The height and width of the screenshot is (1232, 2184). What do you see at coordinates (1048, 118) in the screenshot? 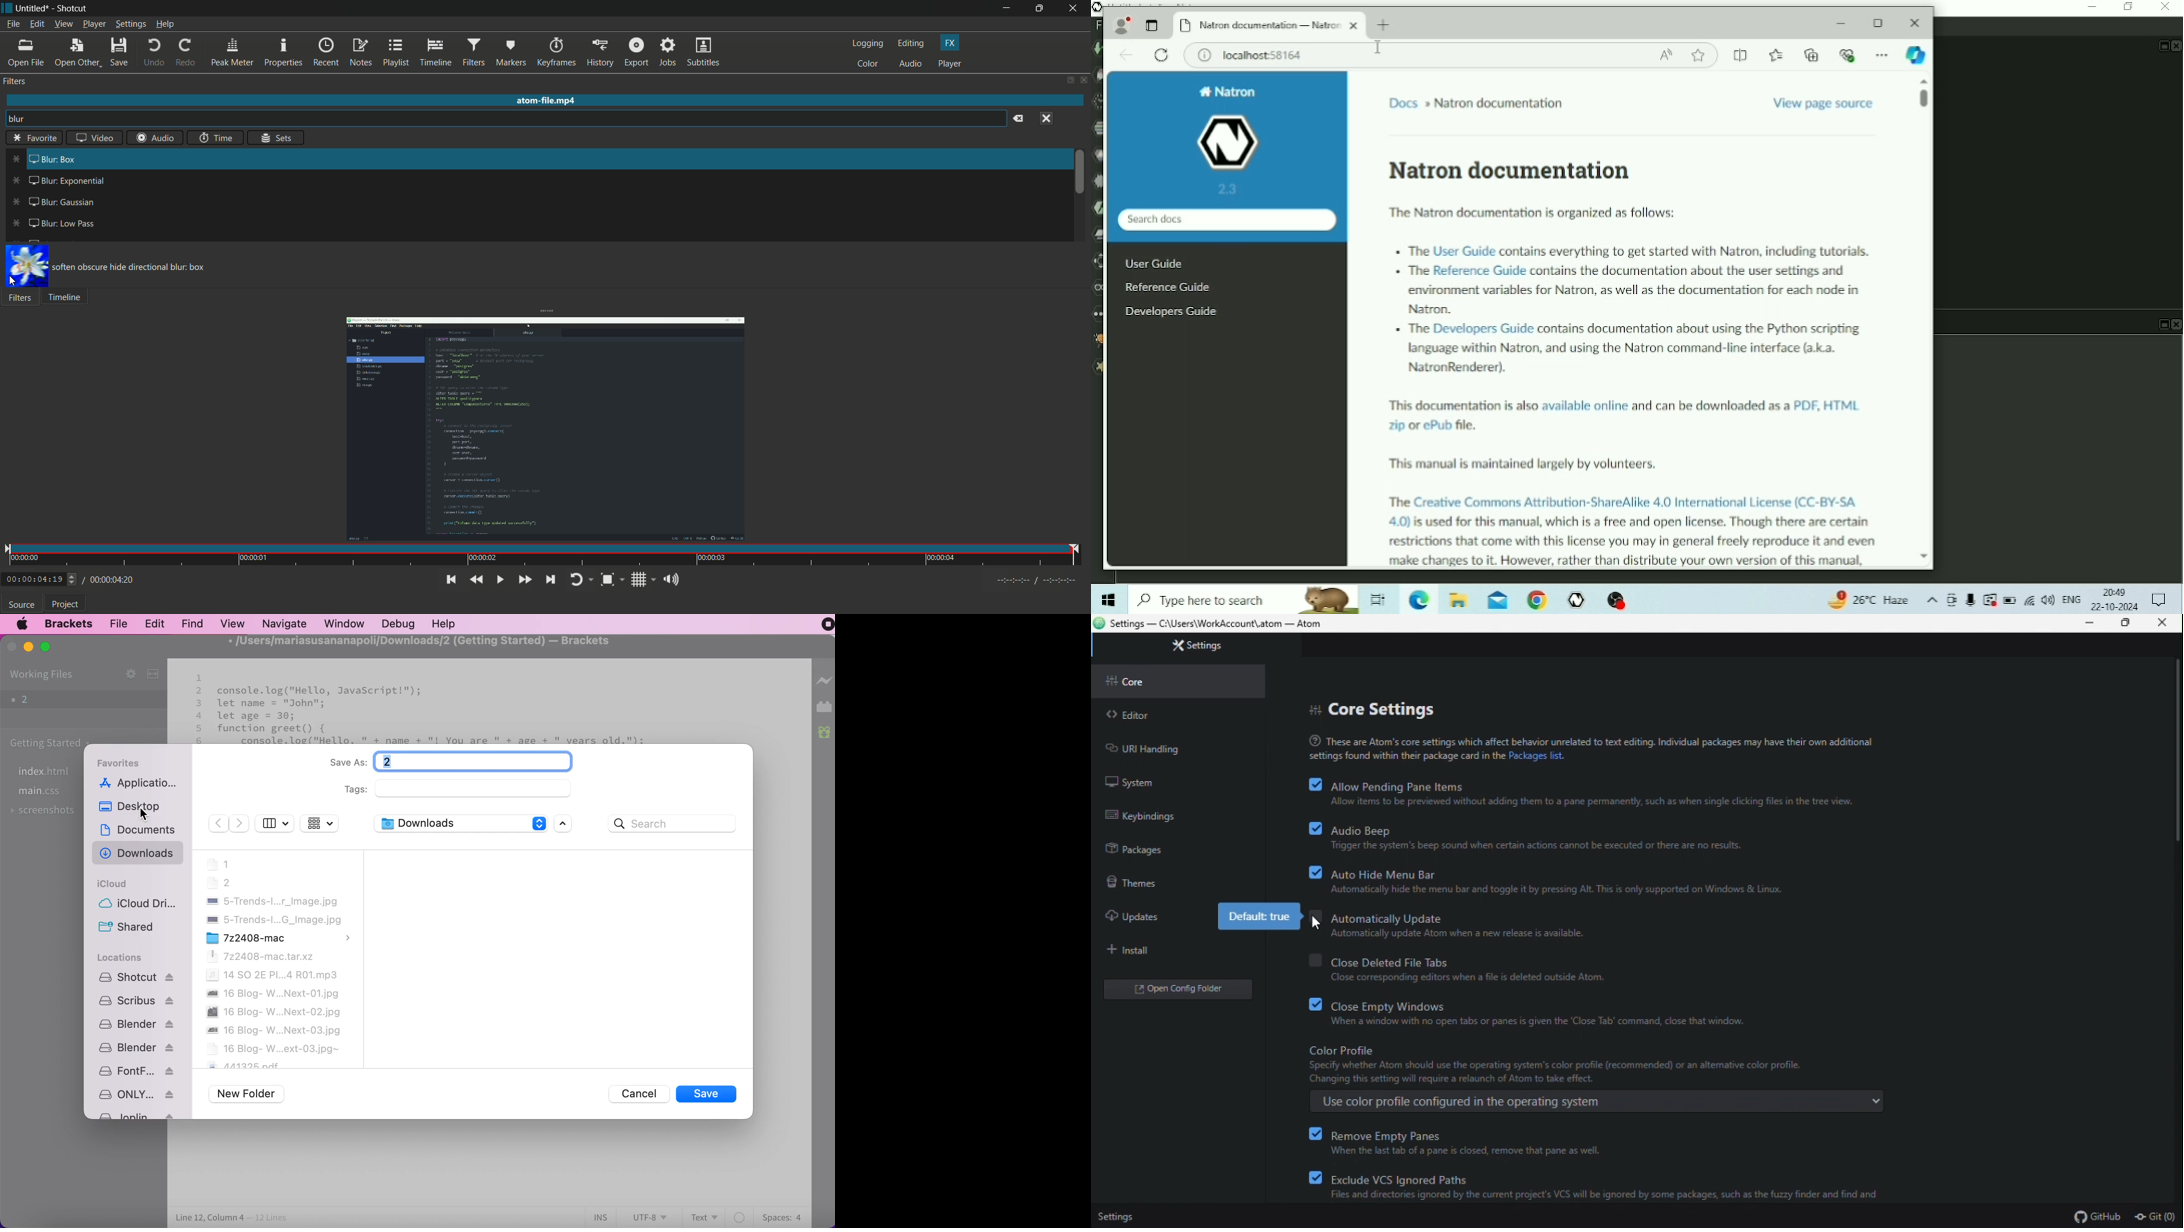
I see `close menu` at bounding box center [1048, 118].